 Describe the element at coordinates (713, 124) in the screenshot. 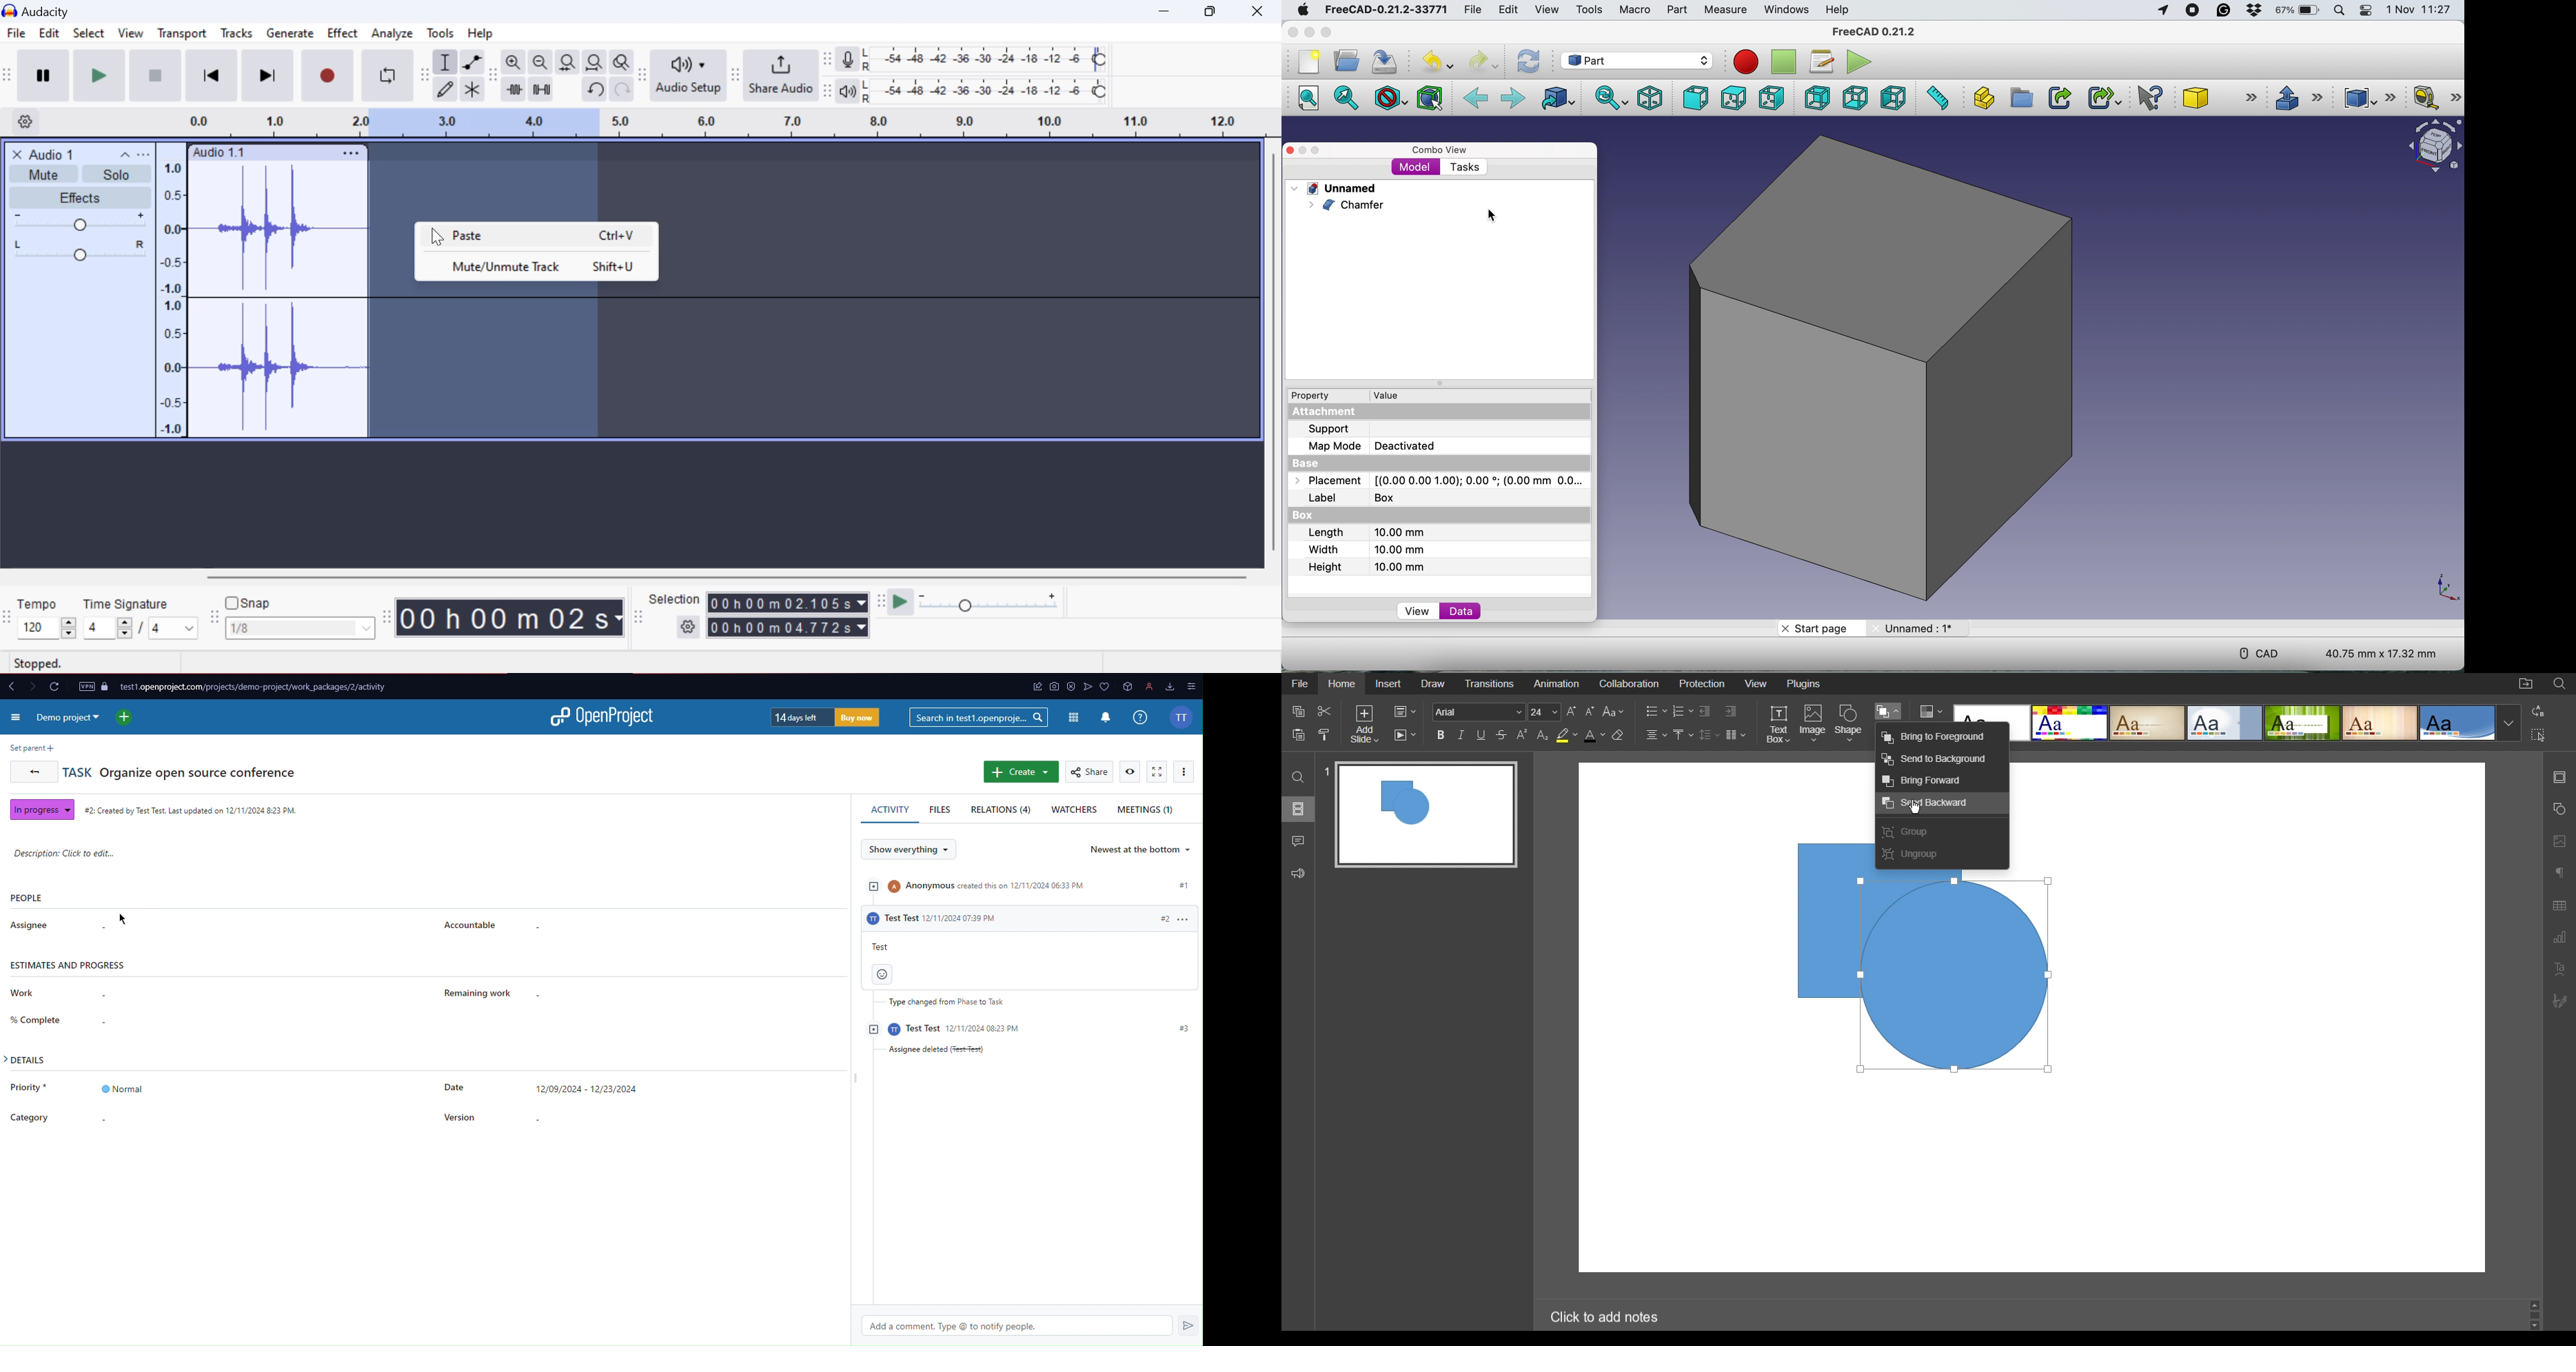

I see `Clip Timeline` at that location.